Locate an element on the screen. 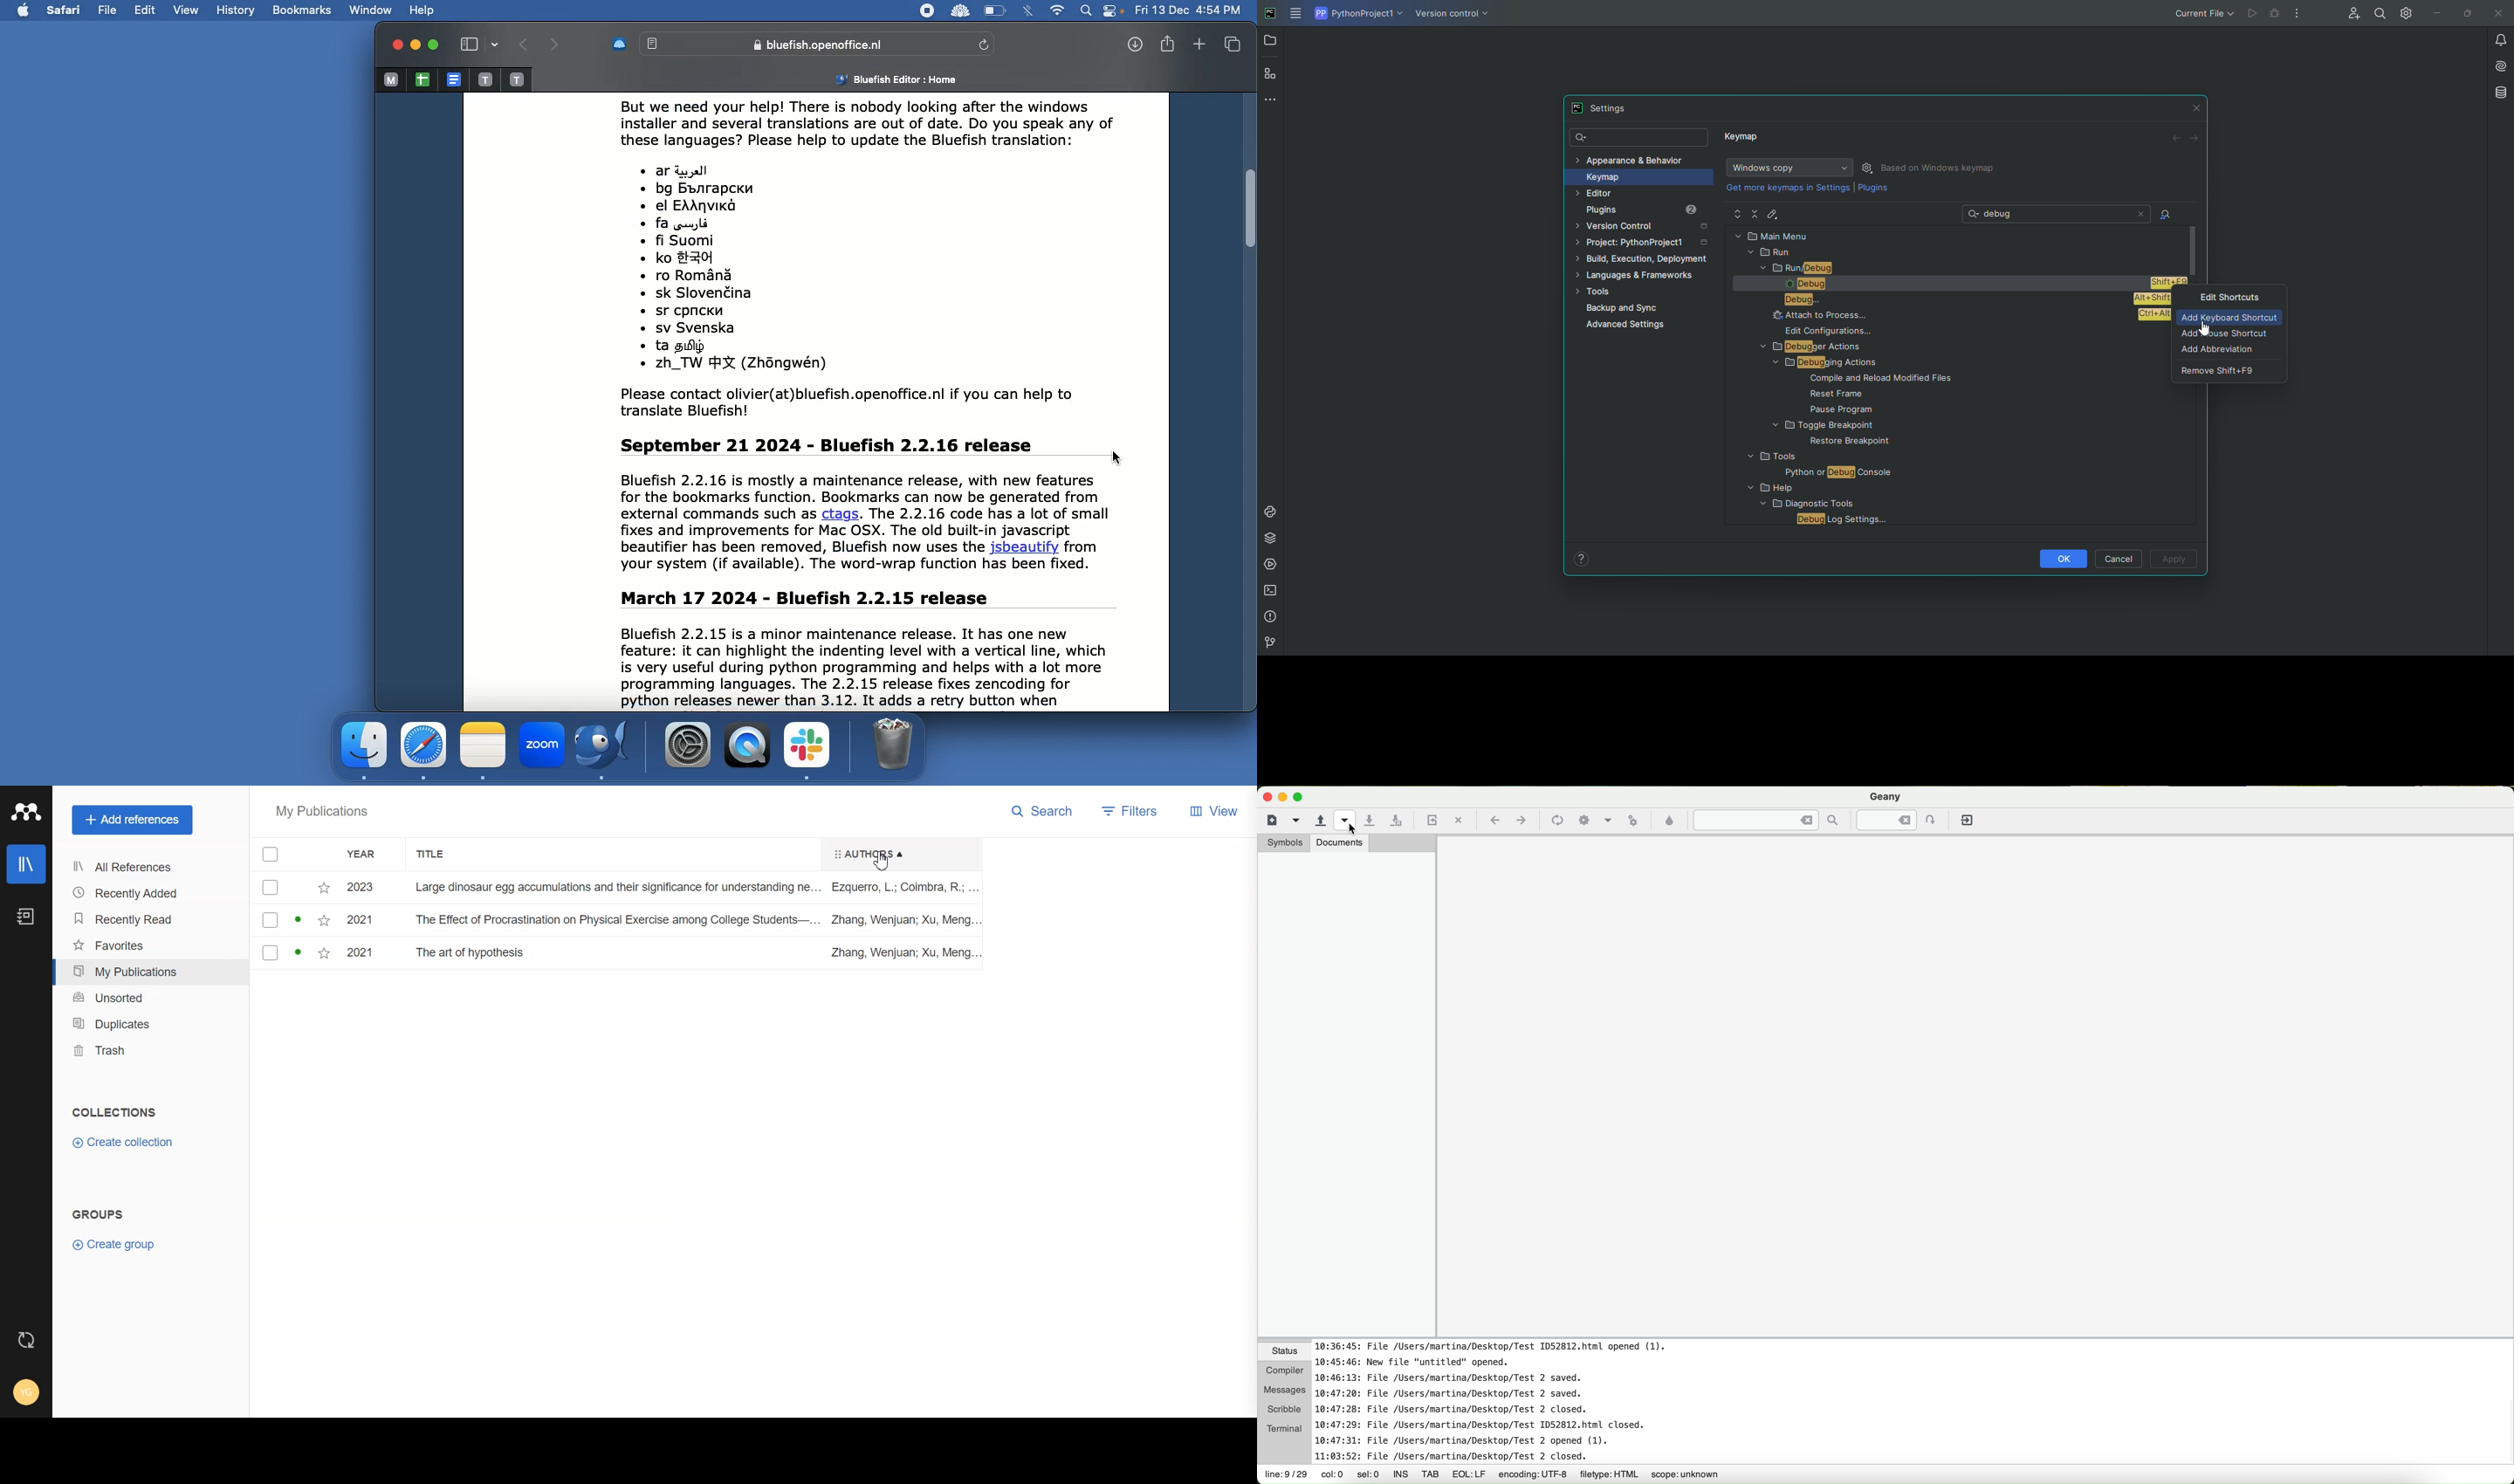 The image size is (2520, 1484). Add Mouse Shortcut is located at coordinates (2225, 334).